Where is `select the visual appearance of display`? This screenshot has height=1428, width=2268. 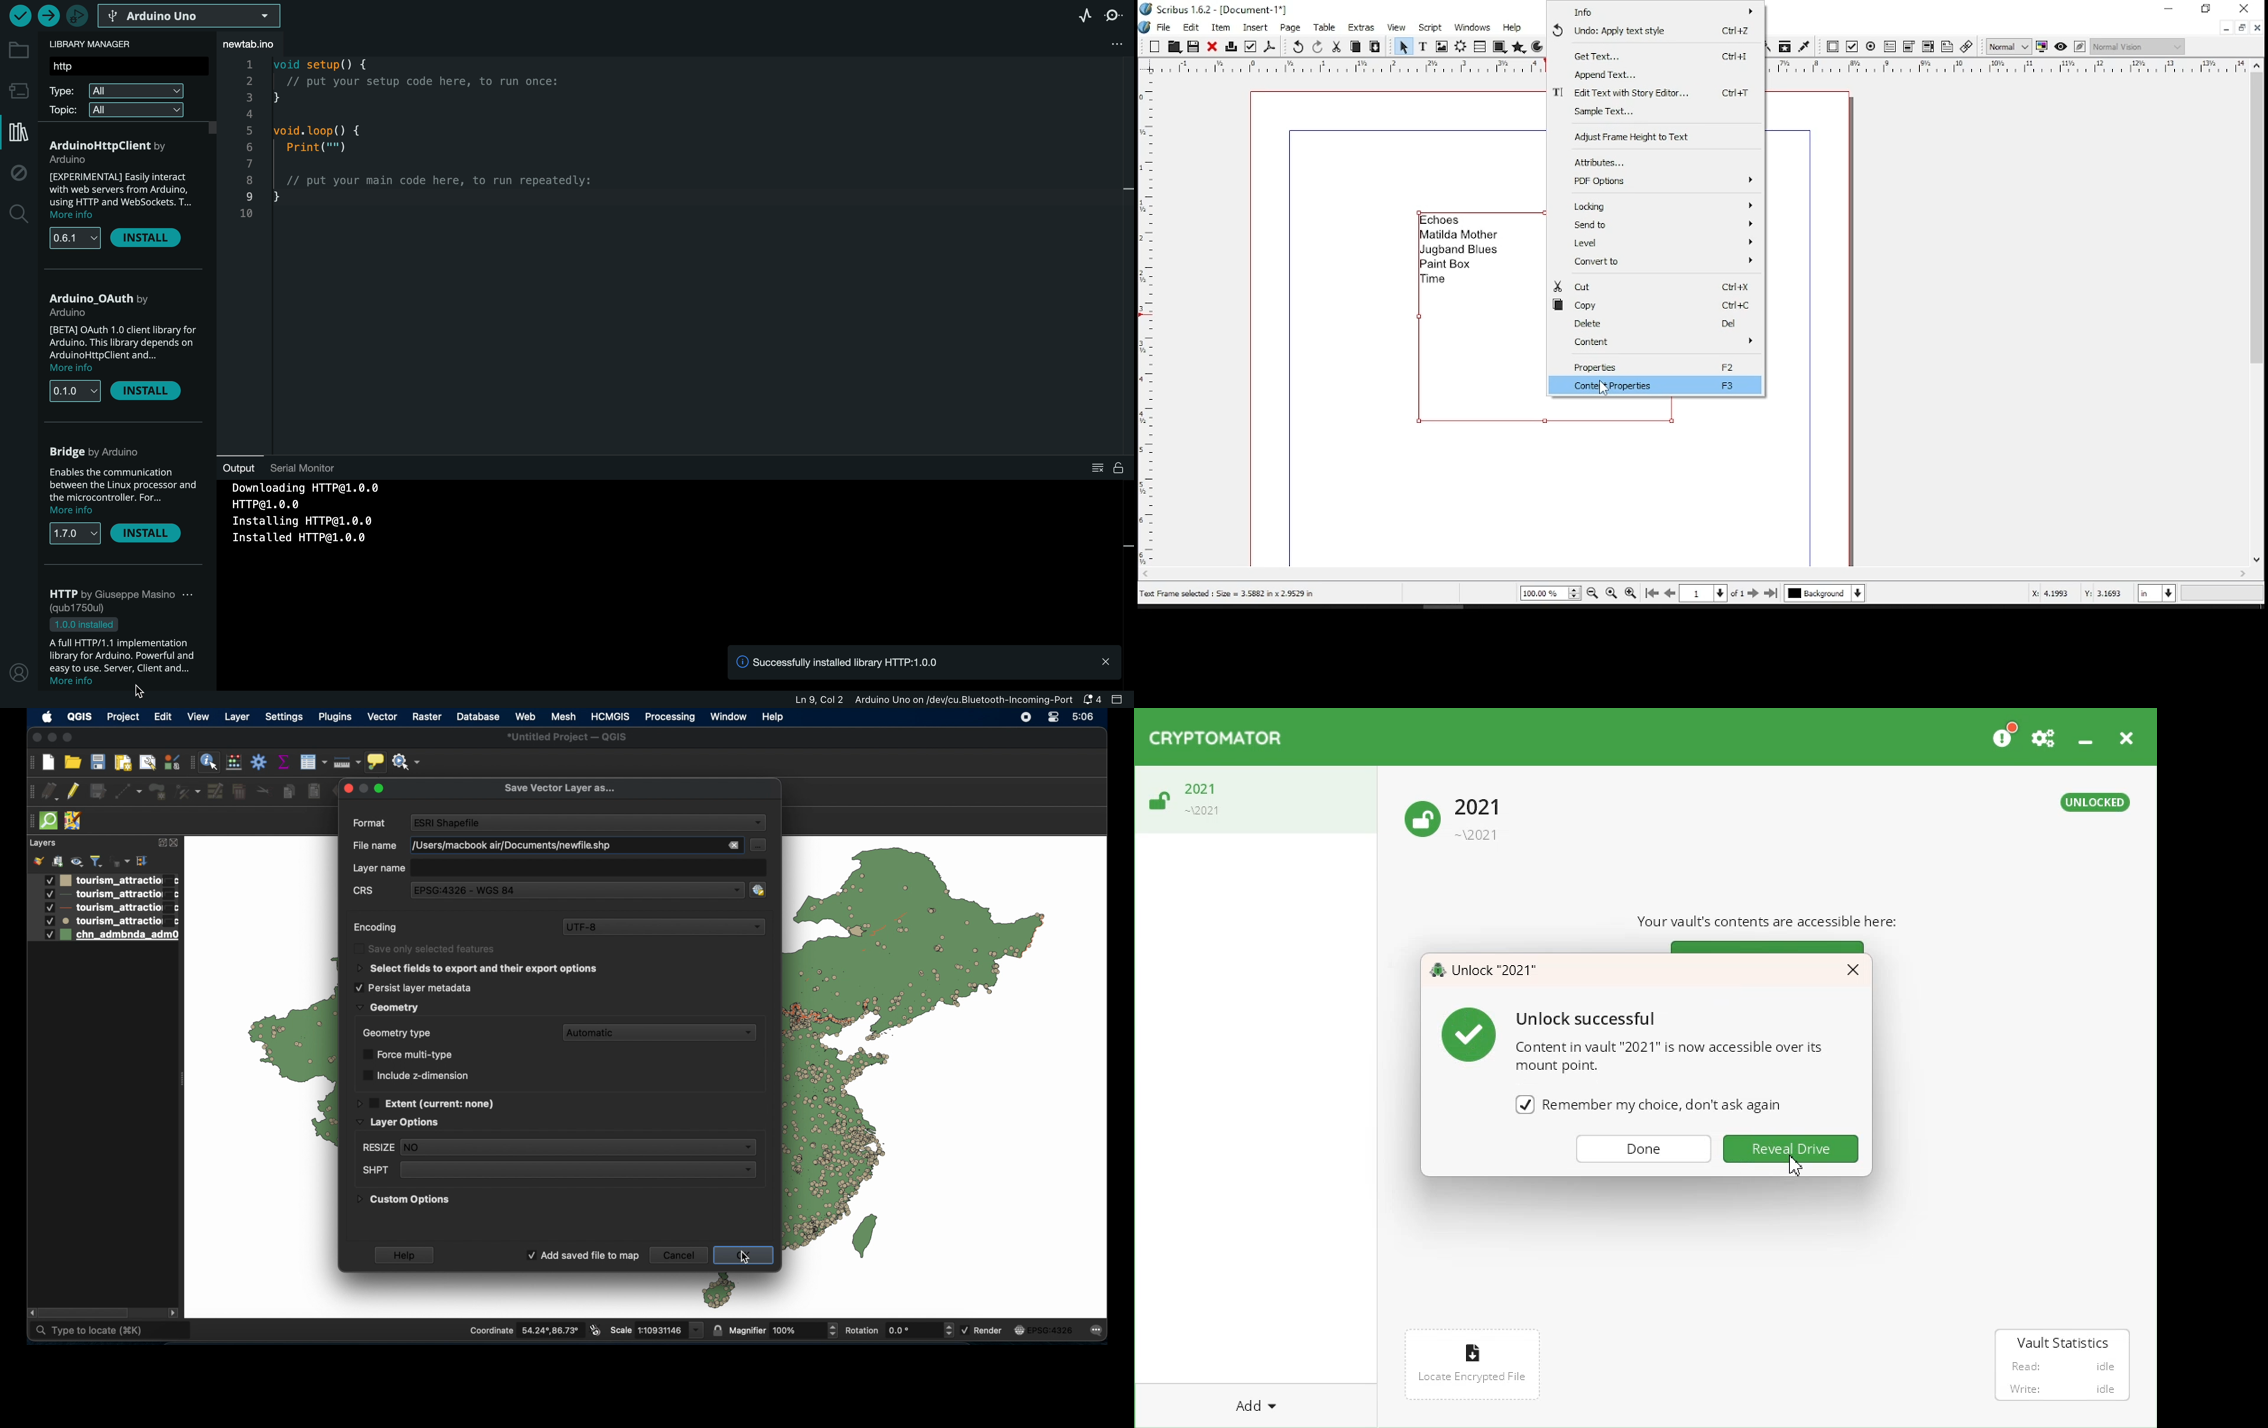
select the visual appearance of display is located at coordinates (2137, 46).